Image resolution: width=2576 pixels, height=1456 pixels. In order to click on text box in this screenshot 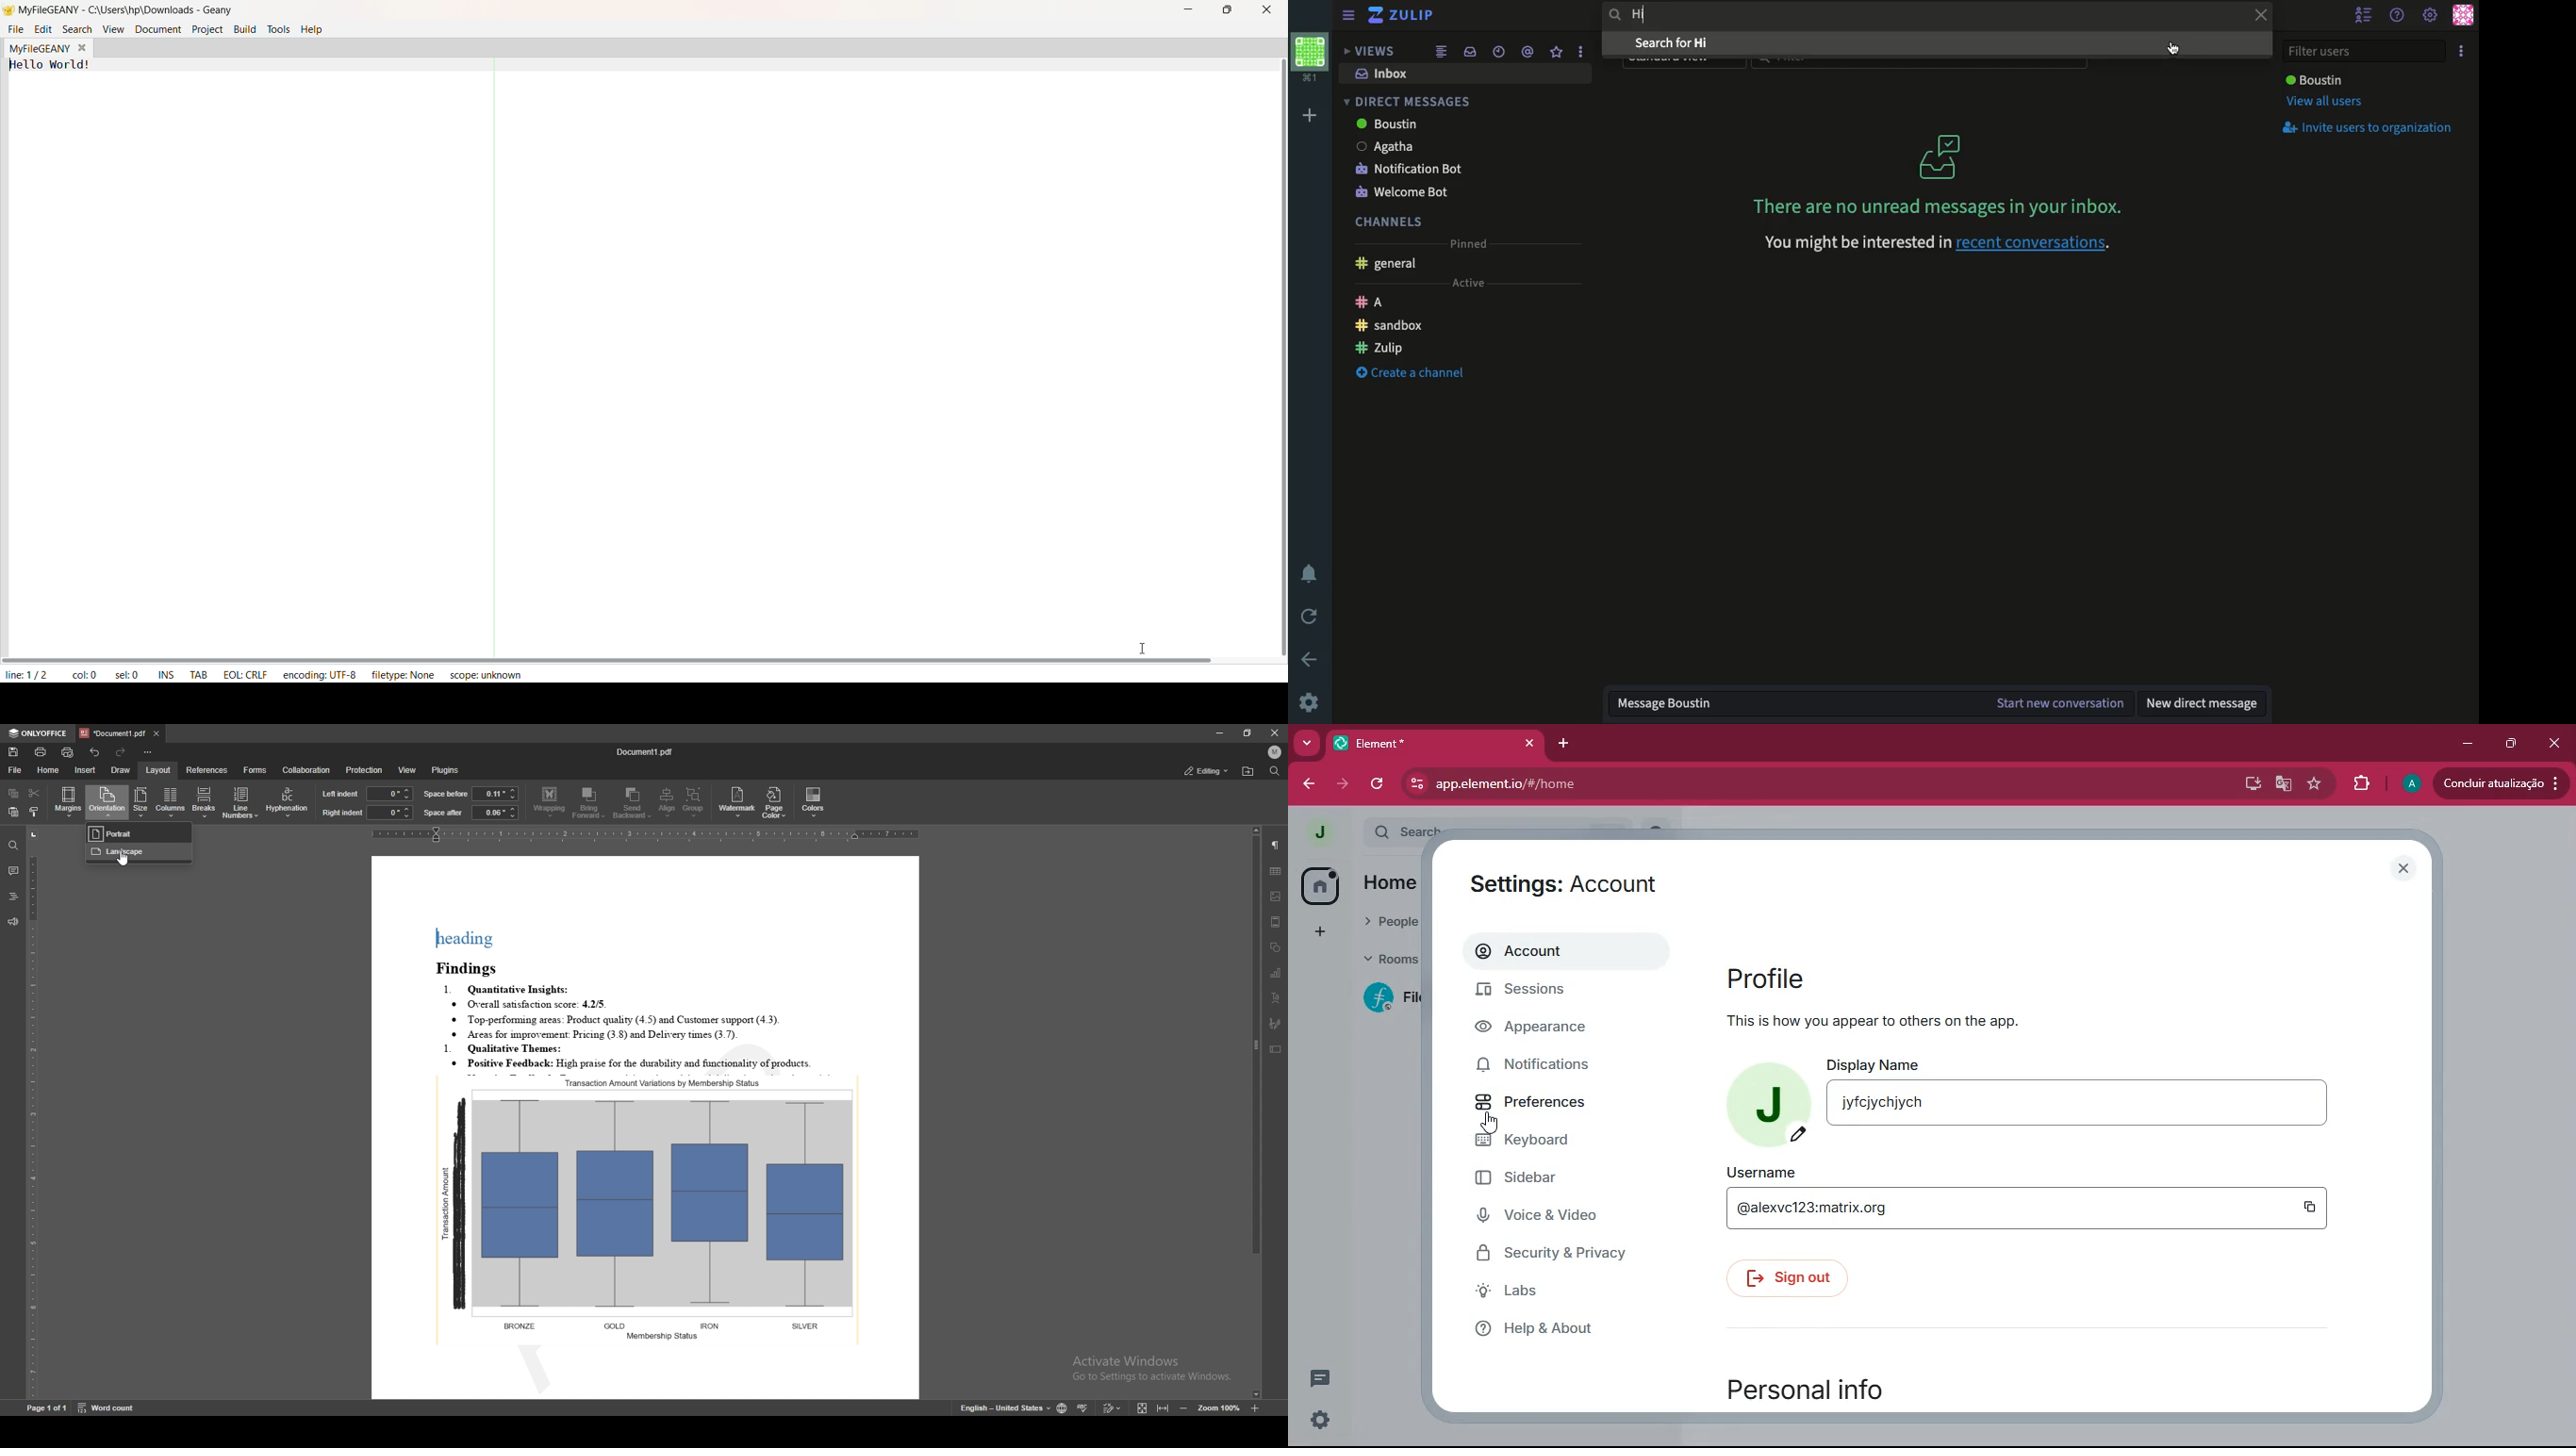, I will do `click(1275, 1049)`.